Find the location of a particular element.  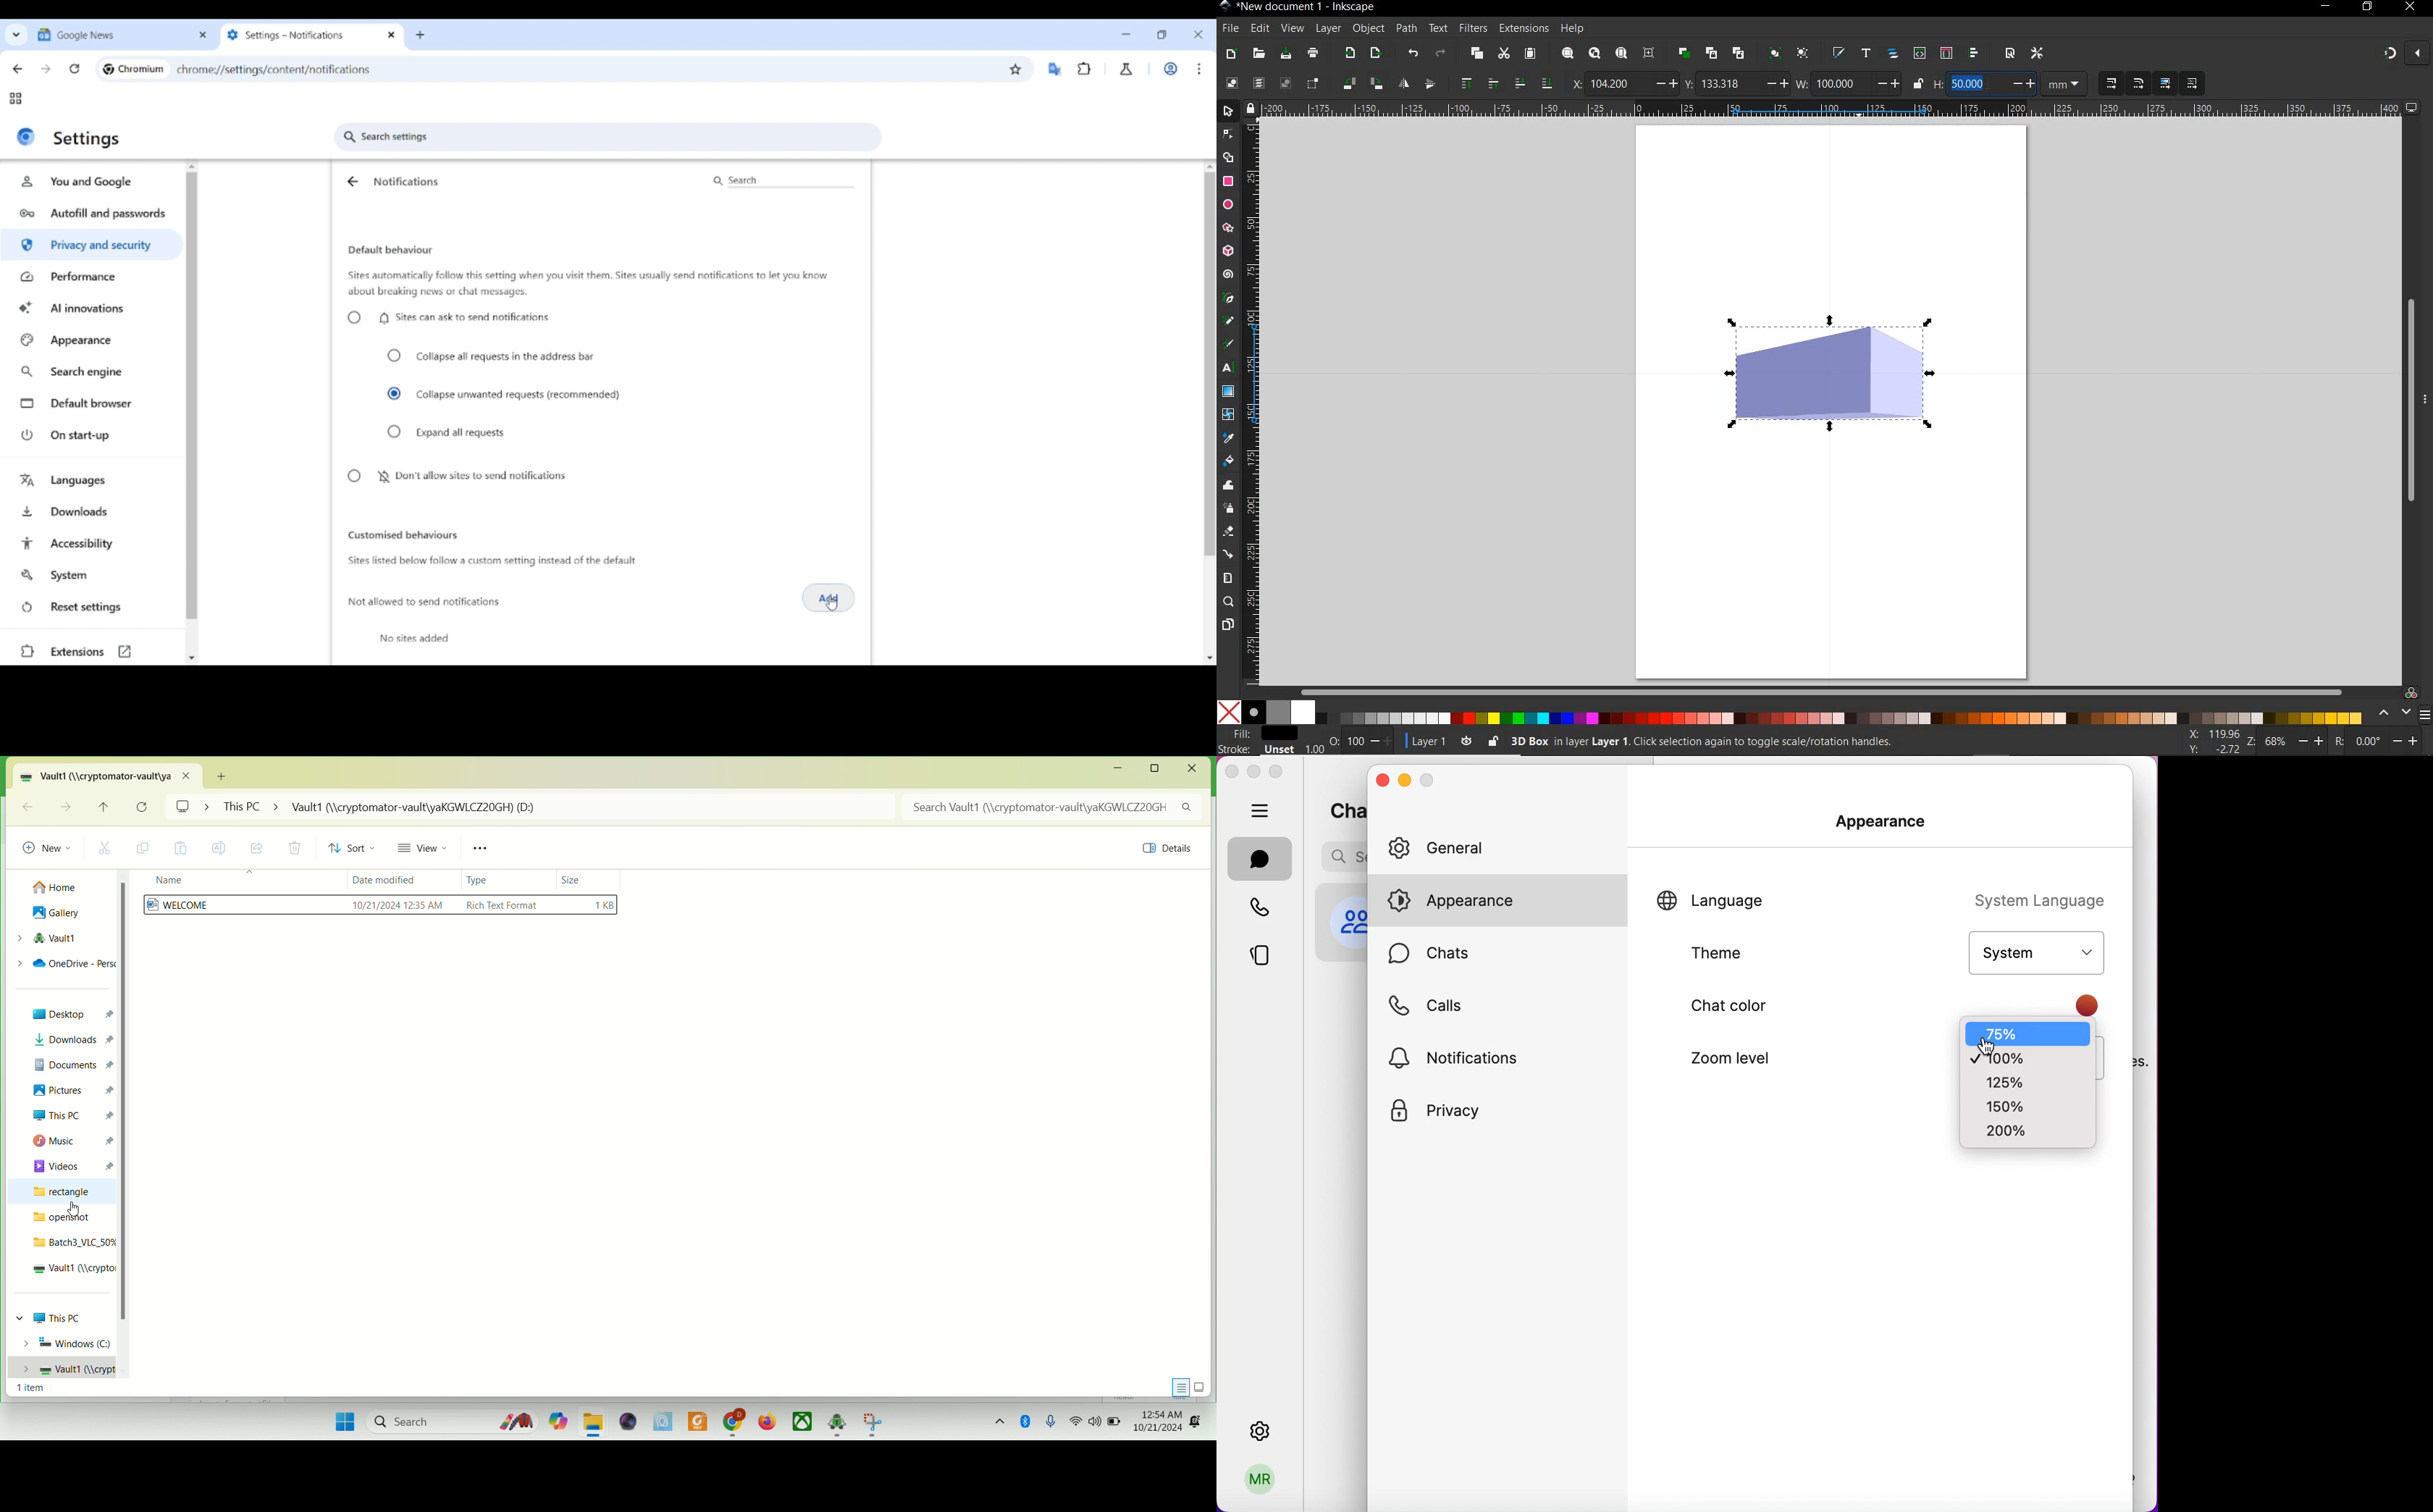

save is located at coordinates (1285, 53).